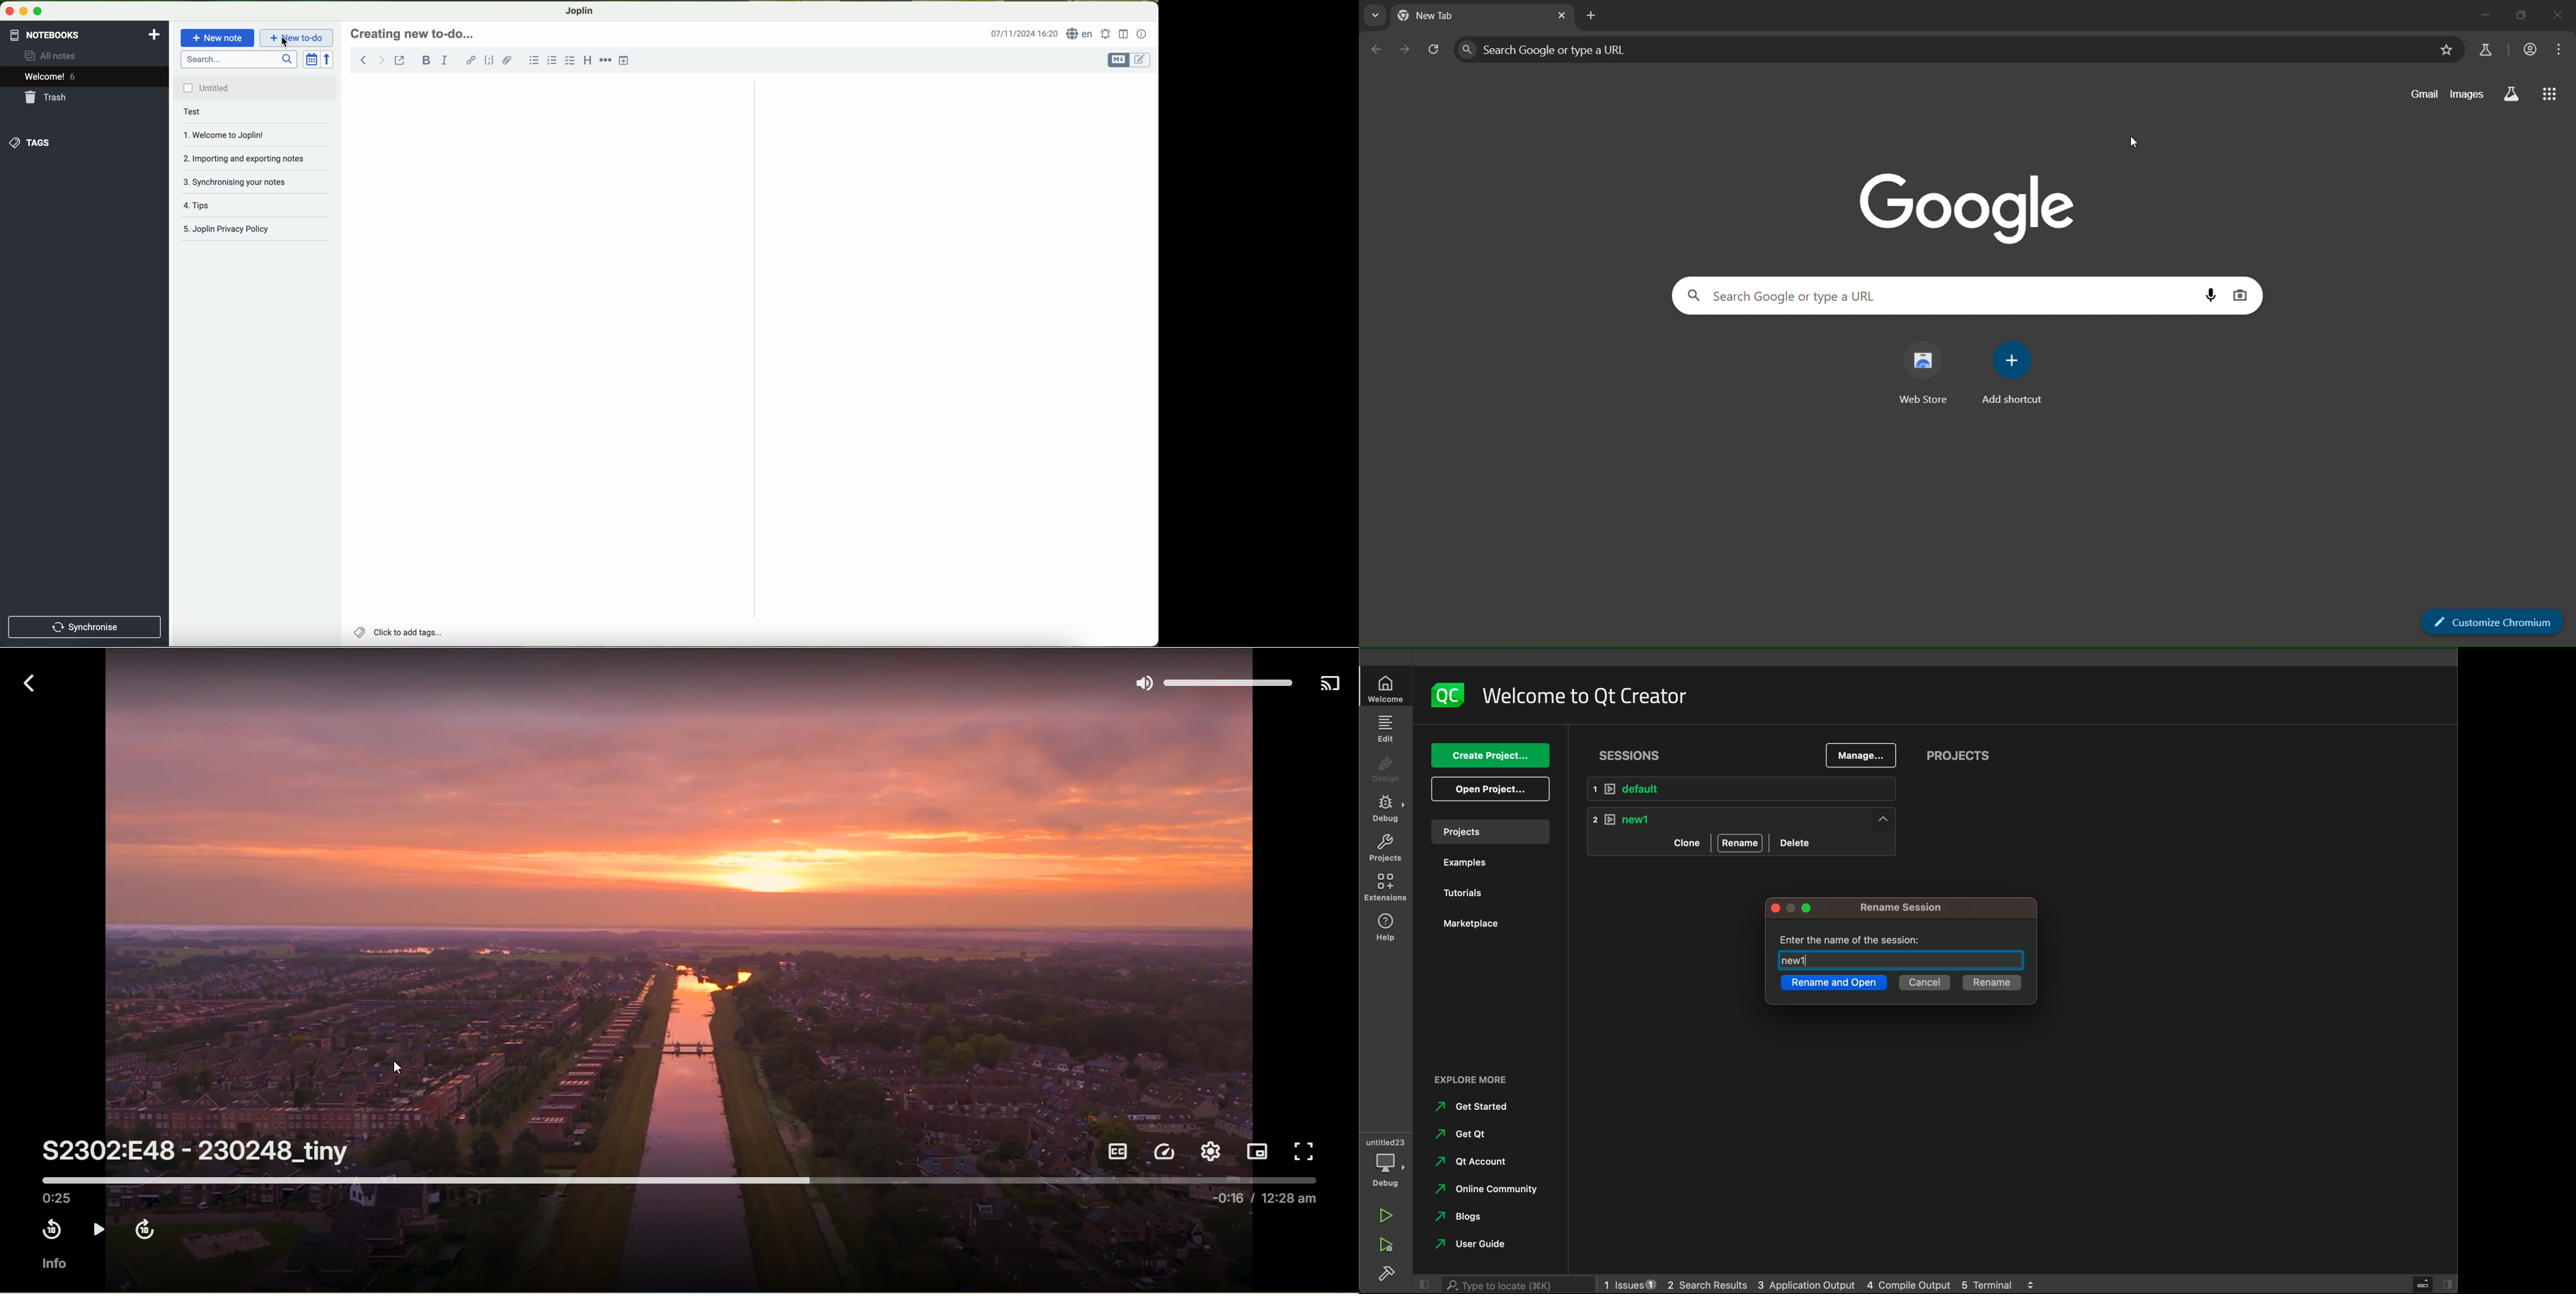 This screenshot has width=2576, height=1316. I want to click on volume, so click(1209, 682).